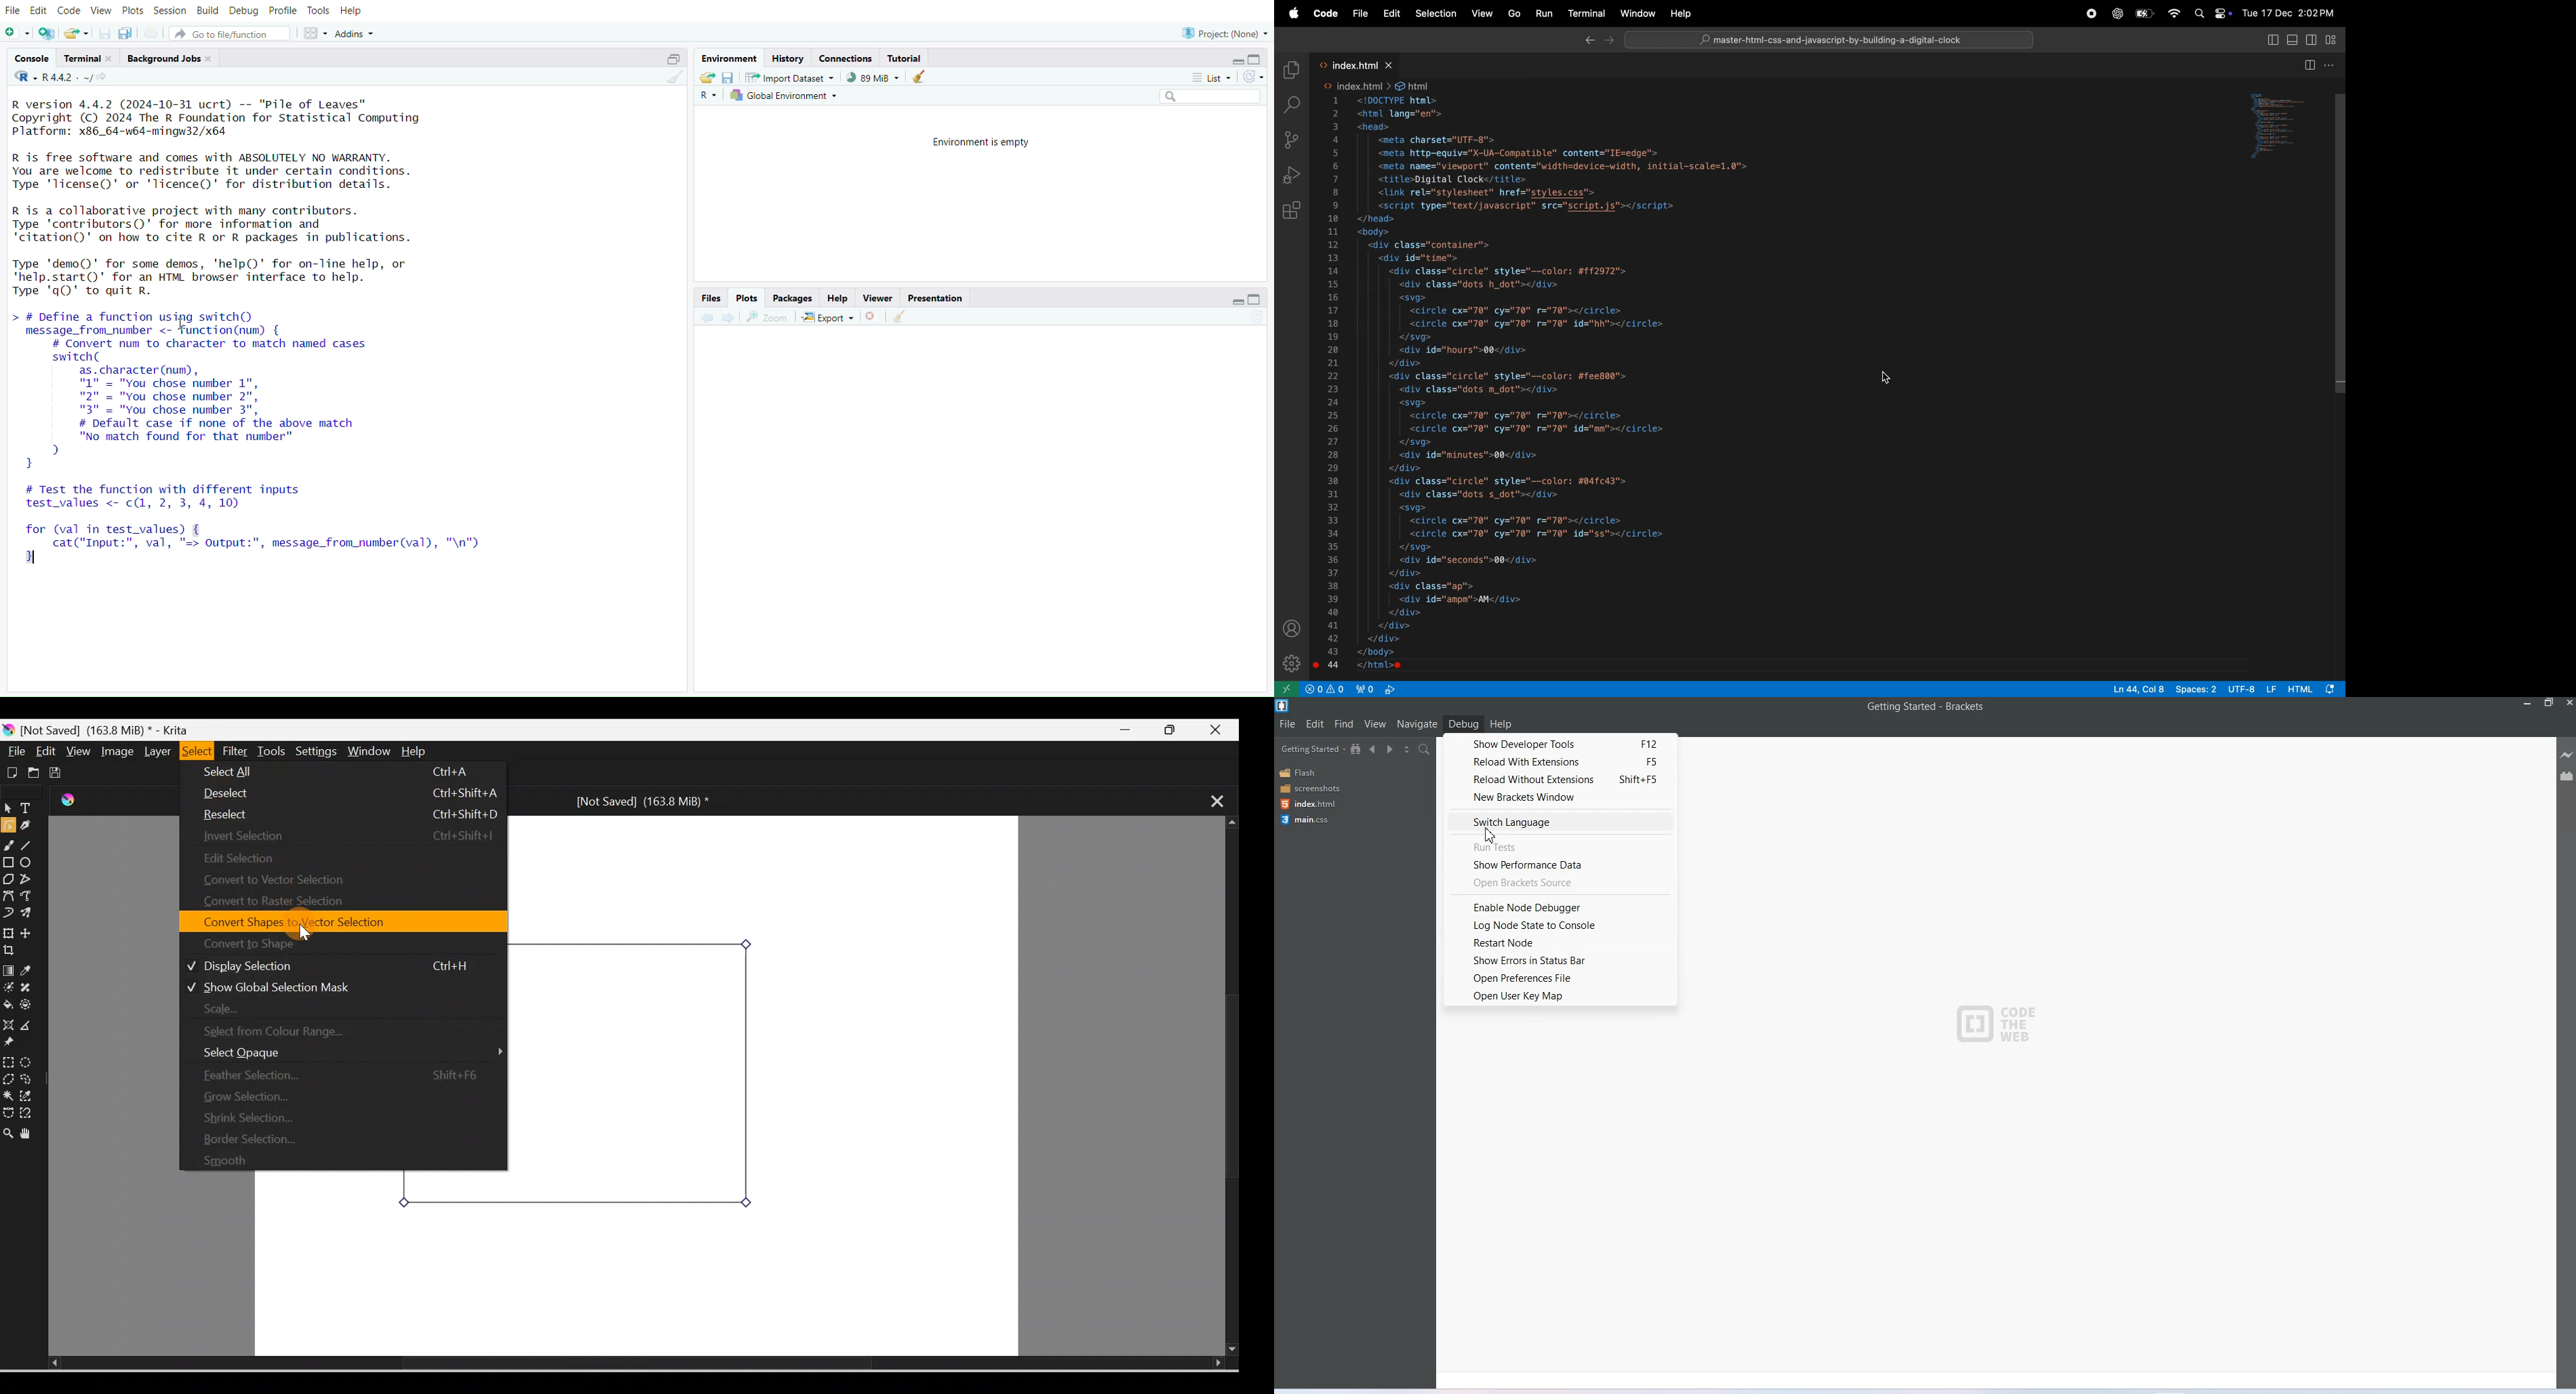  What do you see at coordinates (254, 857) in the screenshot?
I see `Edit selection` at bounding box center [254, 857].